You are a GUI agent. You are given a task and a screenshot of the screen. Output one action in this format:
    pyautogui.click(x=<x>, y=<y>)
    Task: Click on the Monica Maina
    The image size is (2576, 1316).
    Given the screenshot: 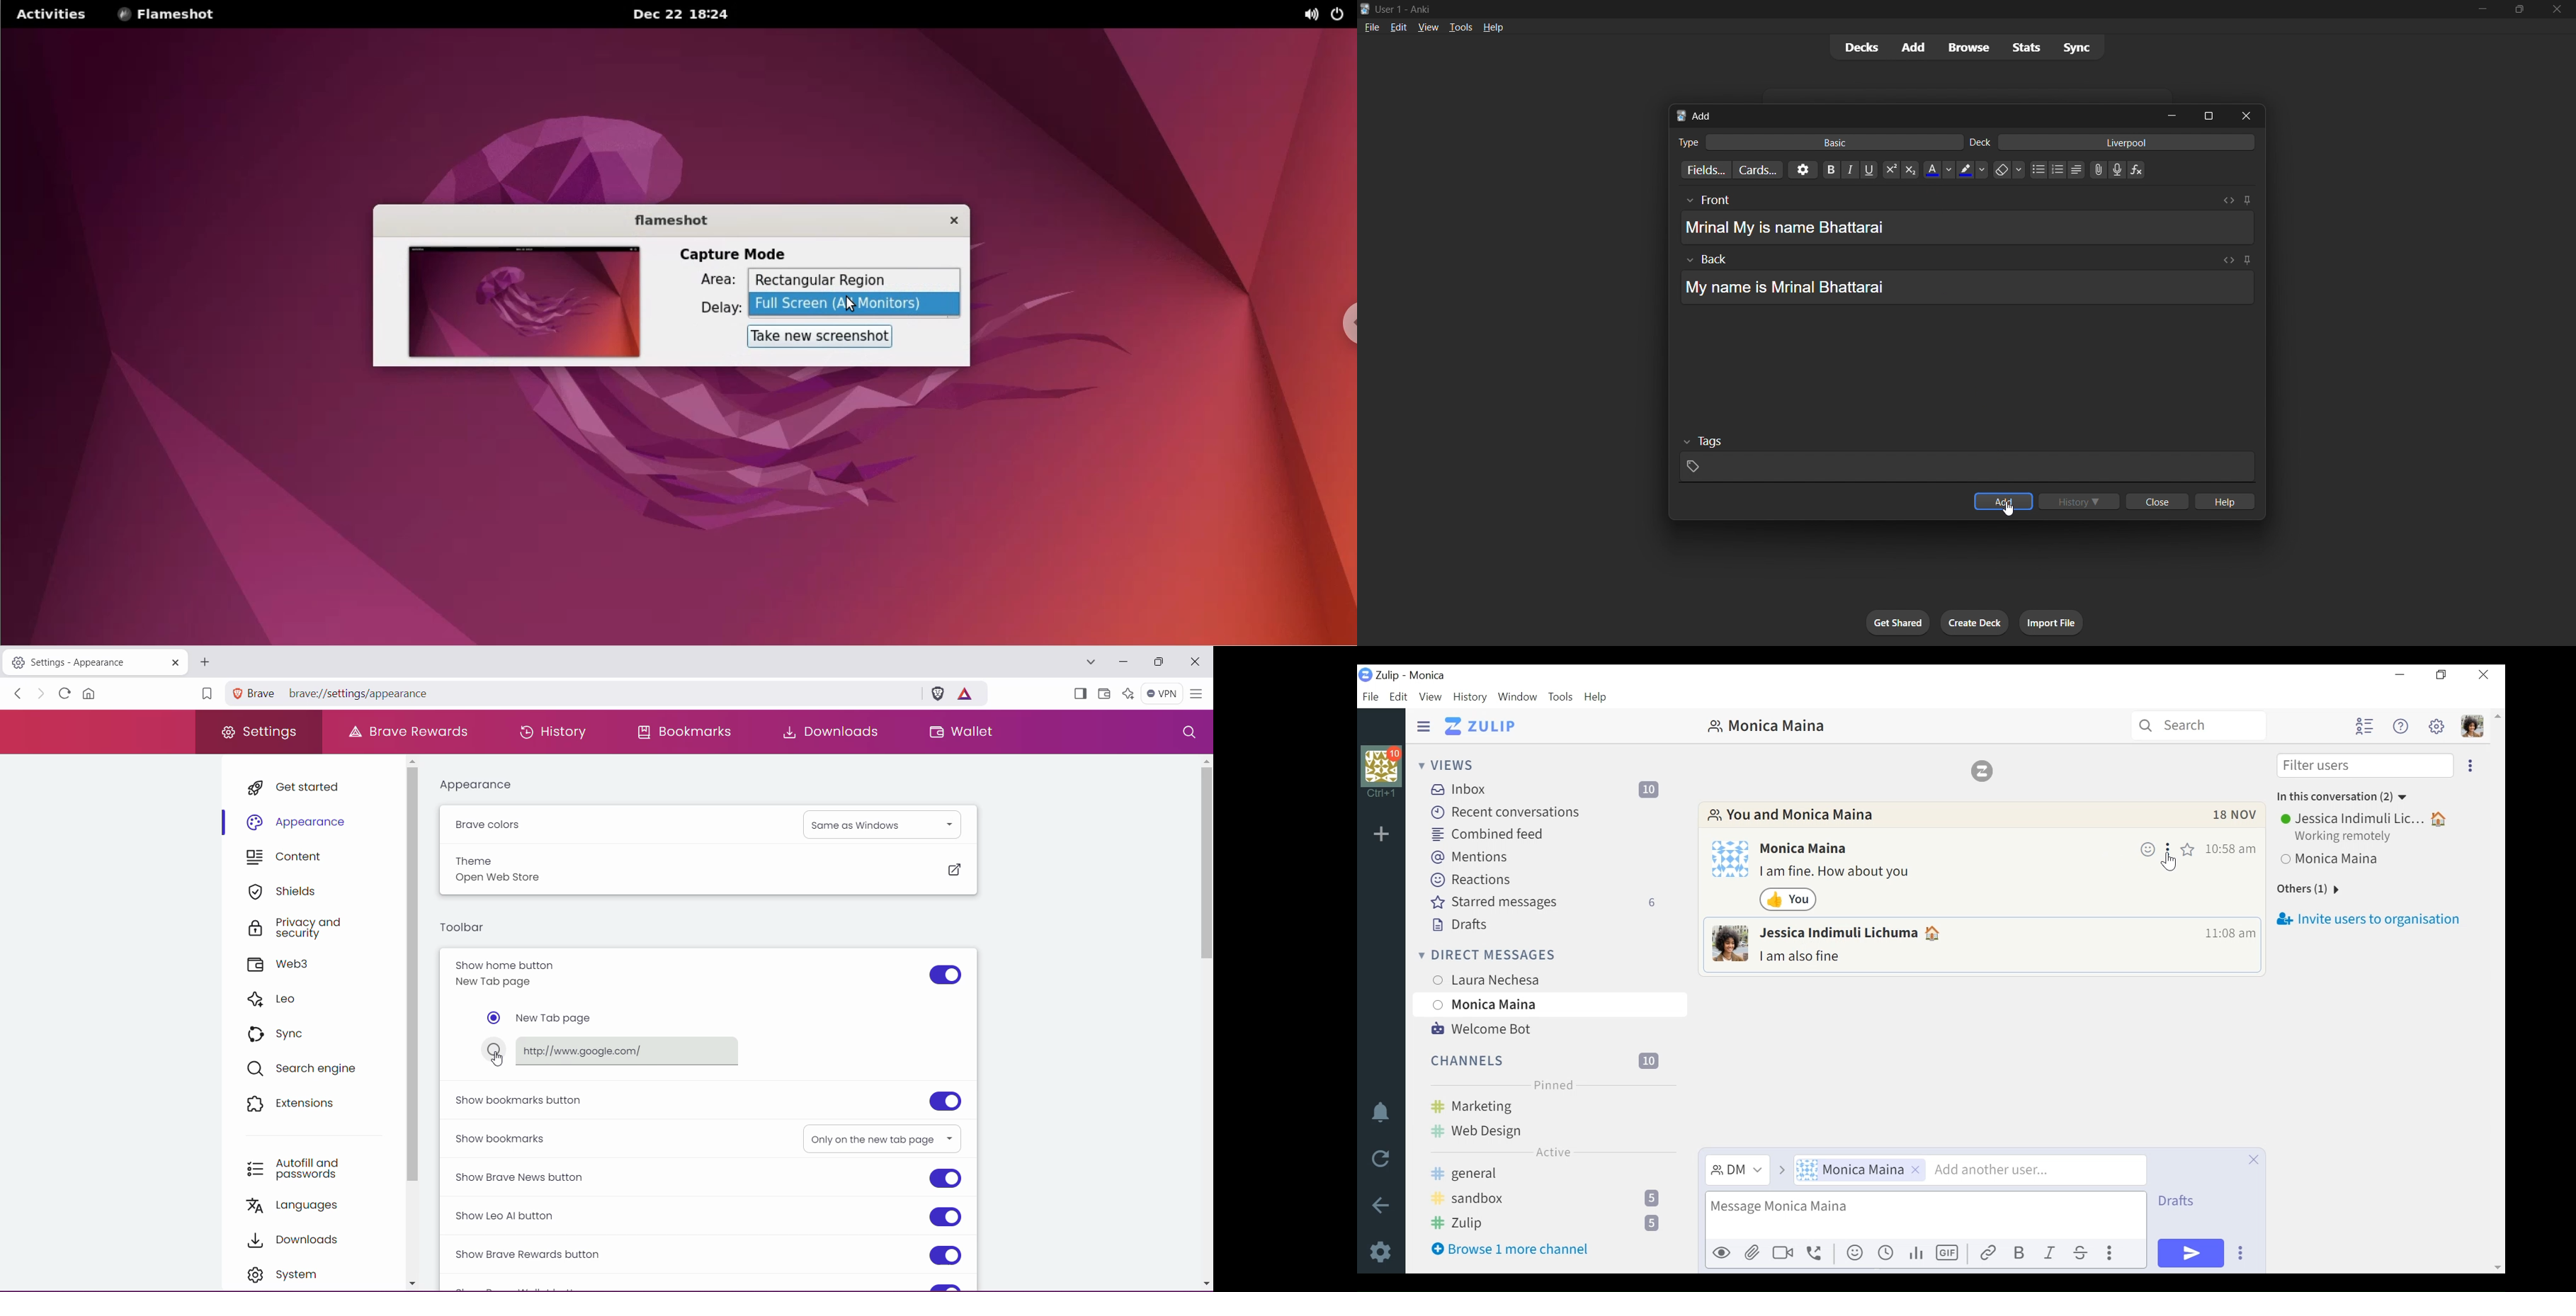 What is the action you would take?
    pyautogui.click(x=1807, y=849)
    